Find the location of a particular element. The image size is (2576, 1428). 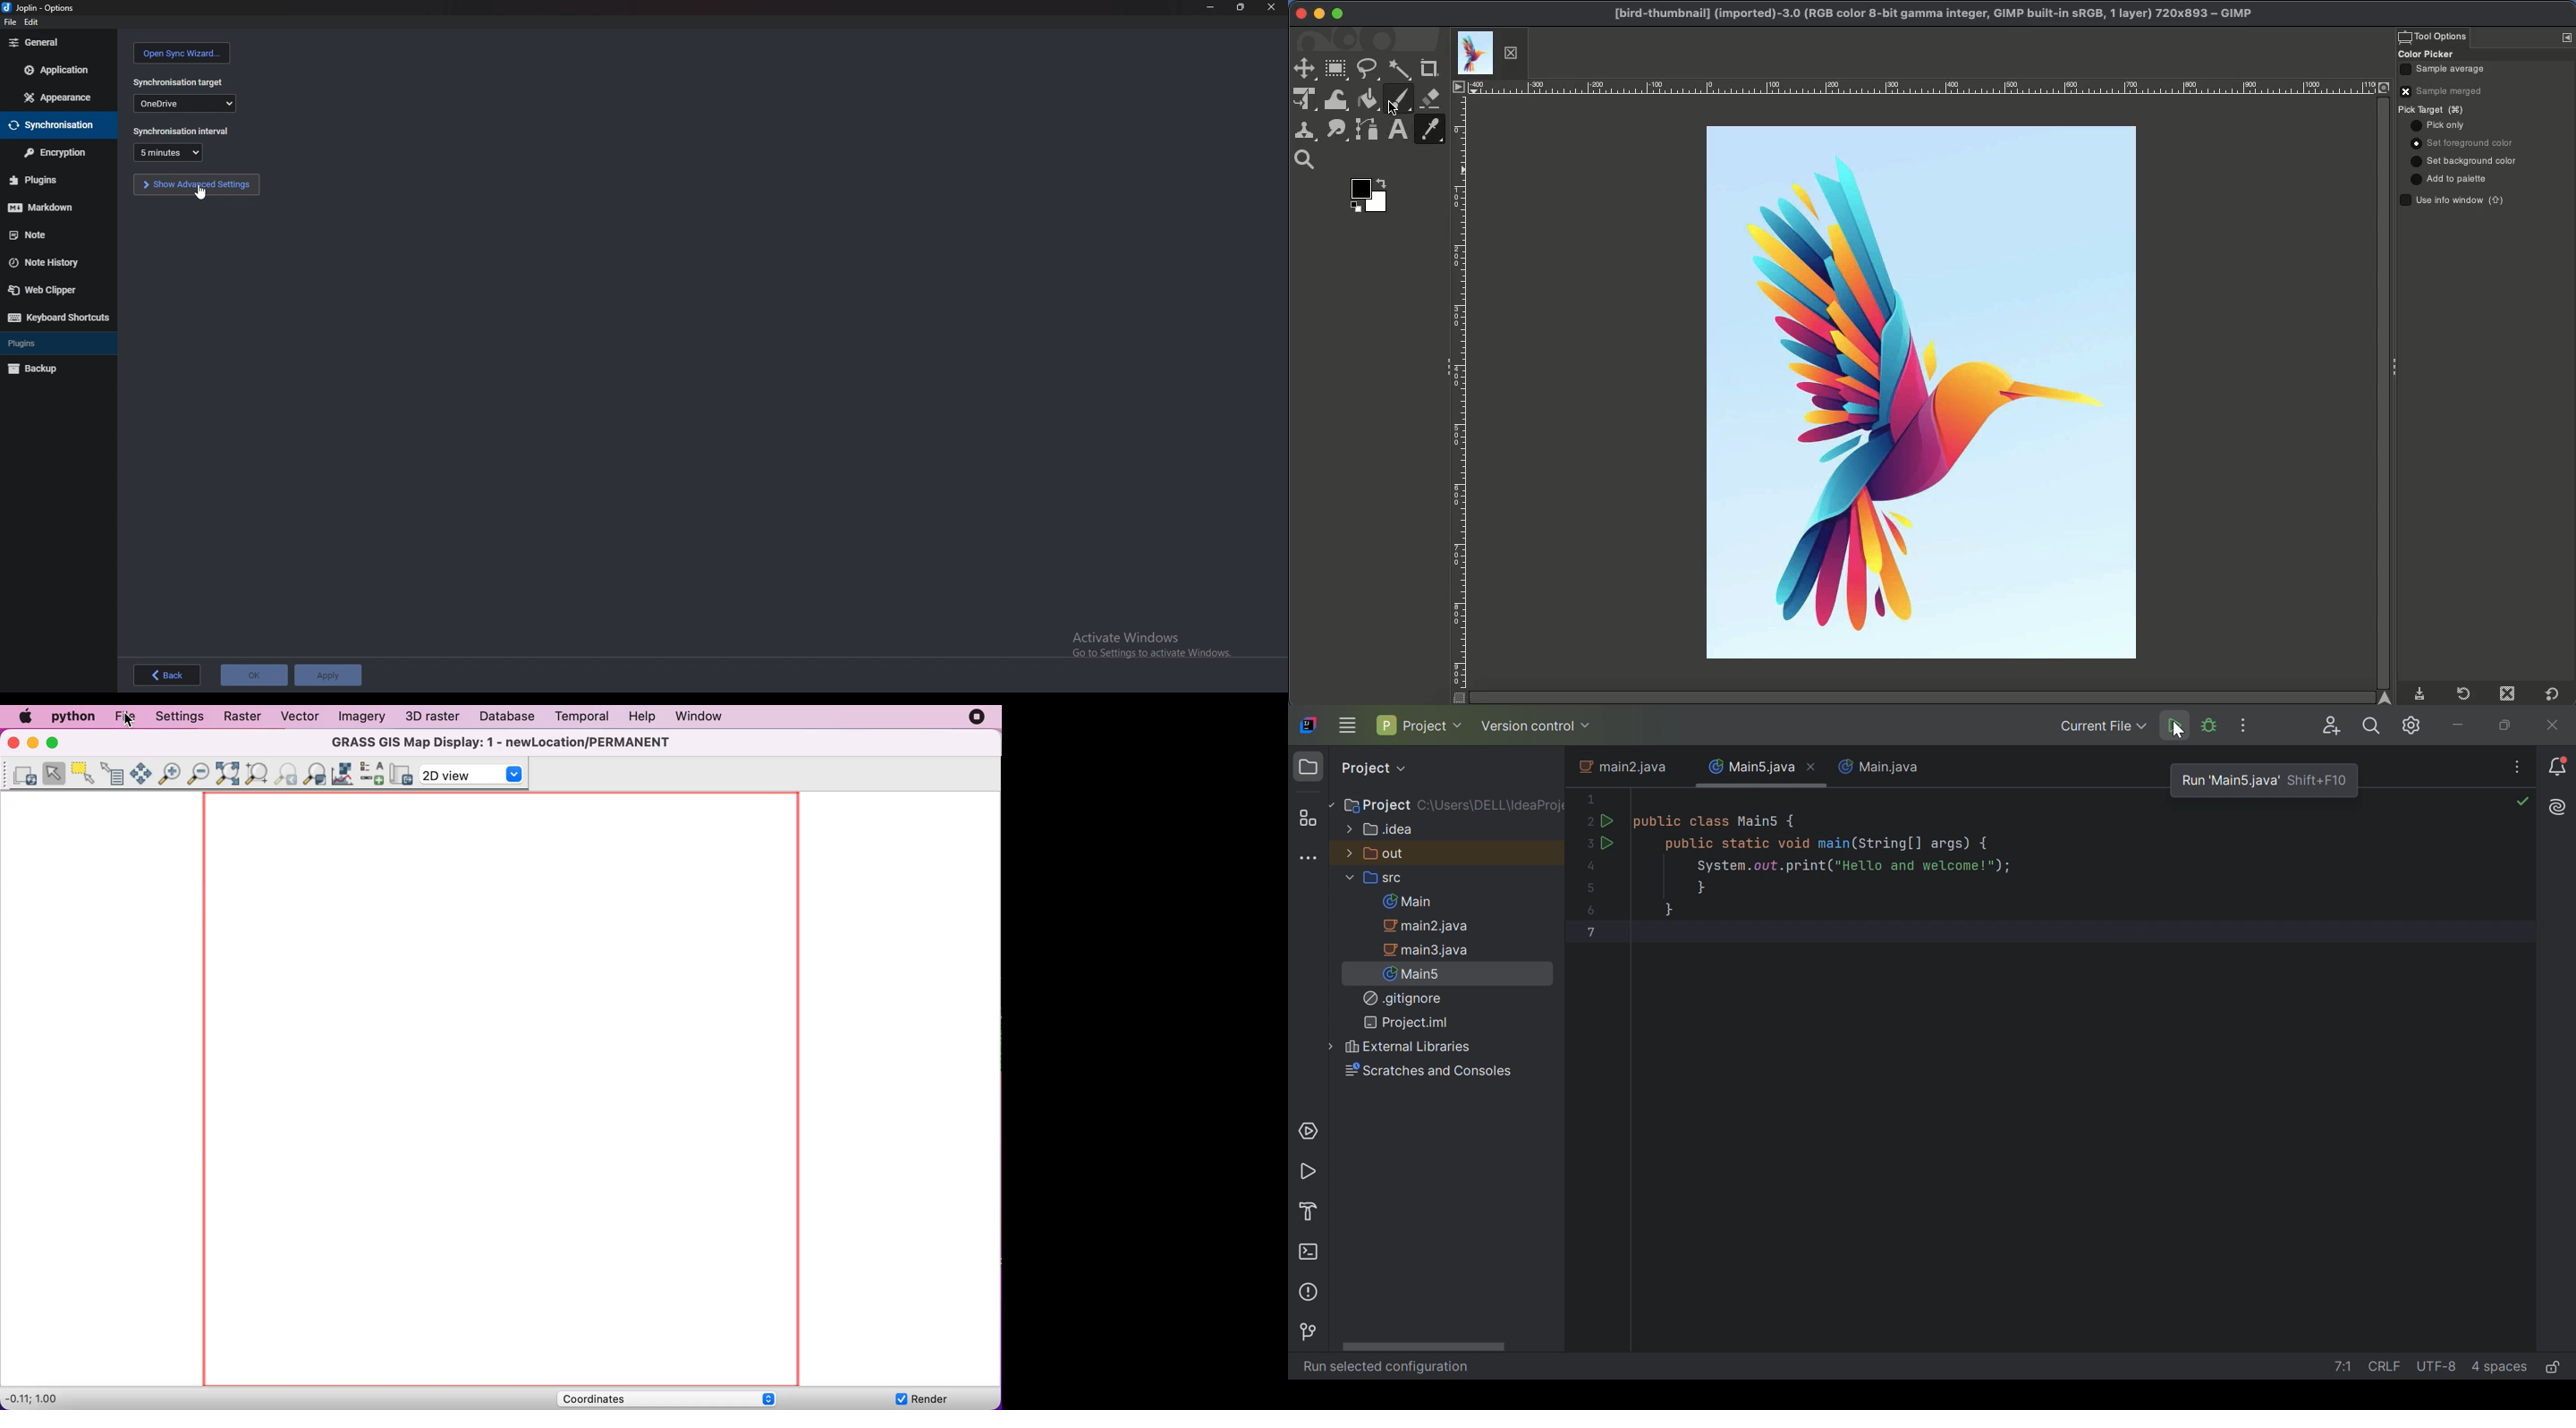

Collapse is located at coordinates (2400, 363).